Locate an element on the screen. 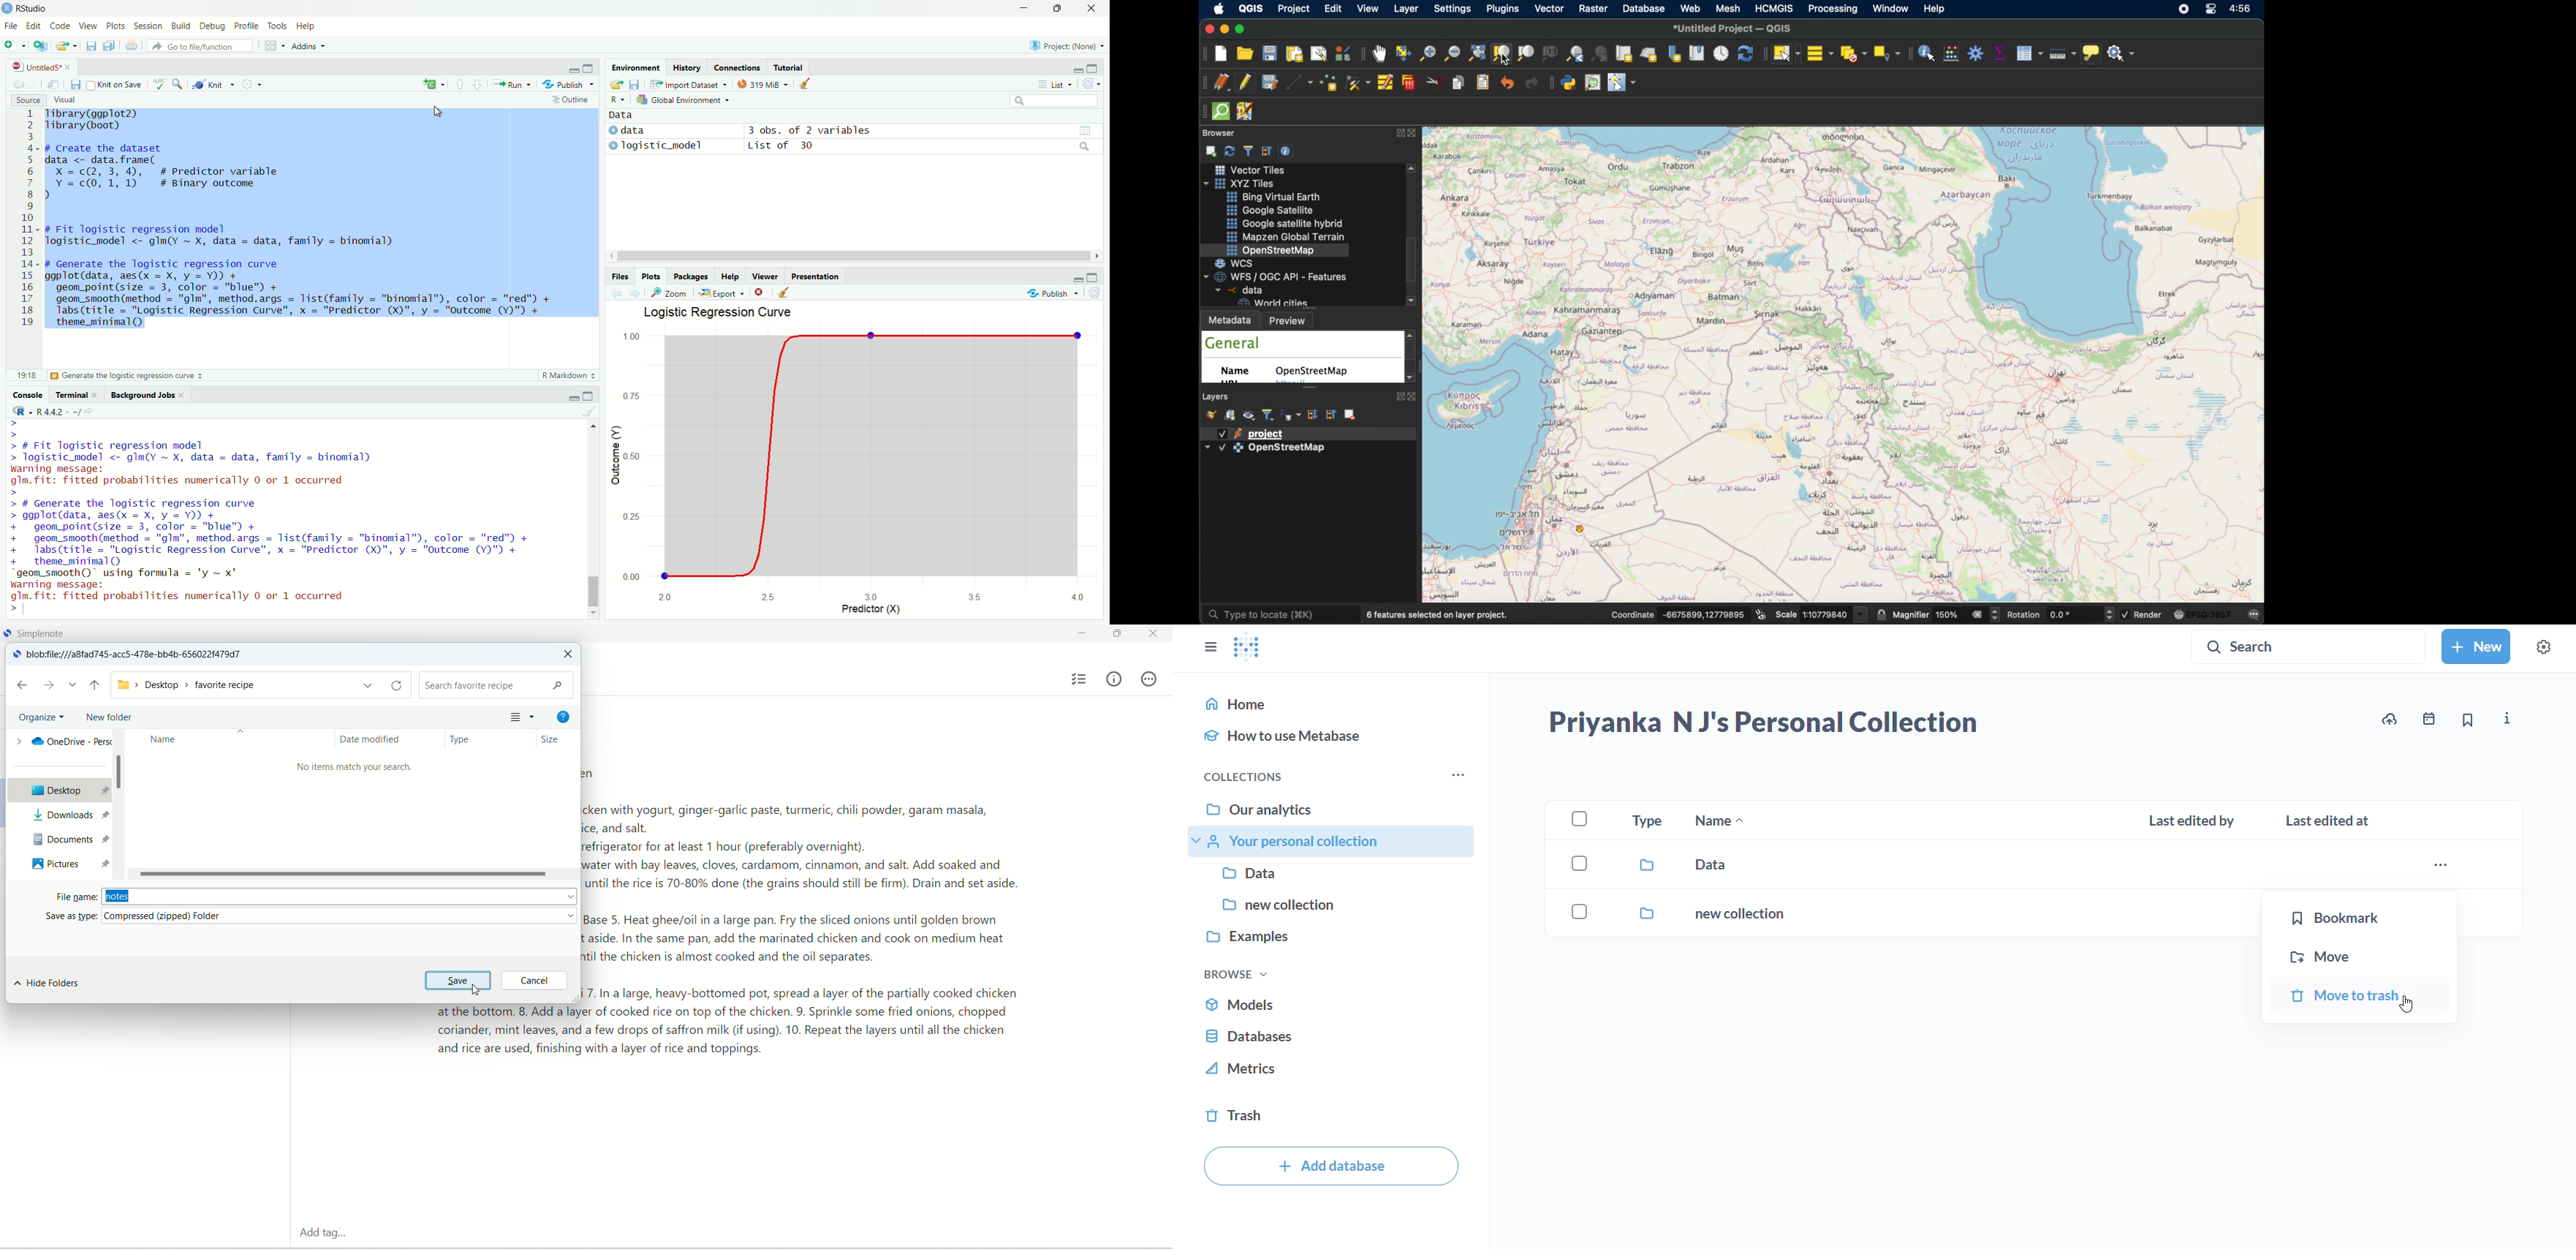 This screenshot has height=1260, width=2576. More options is located at coordinates (253, 83).